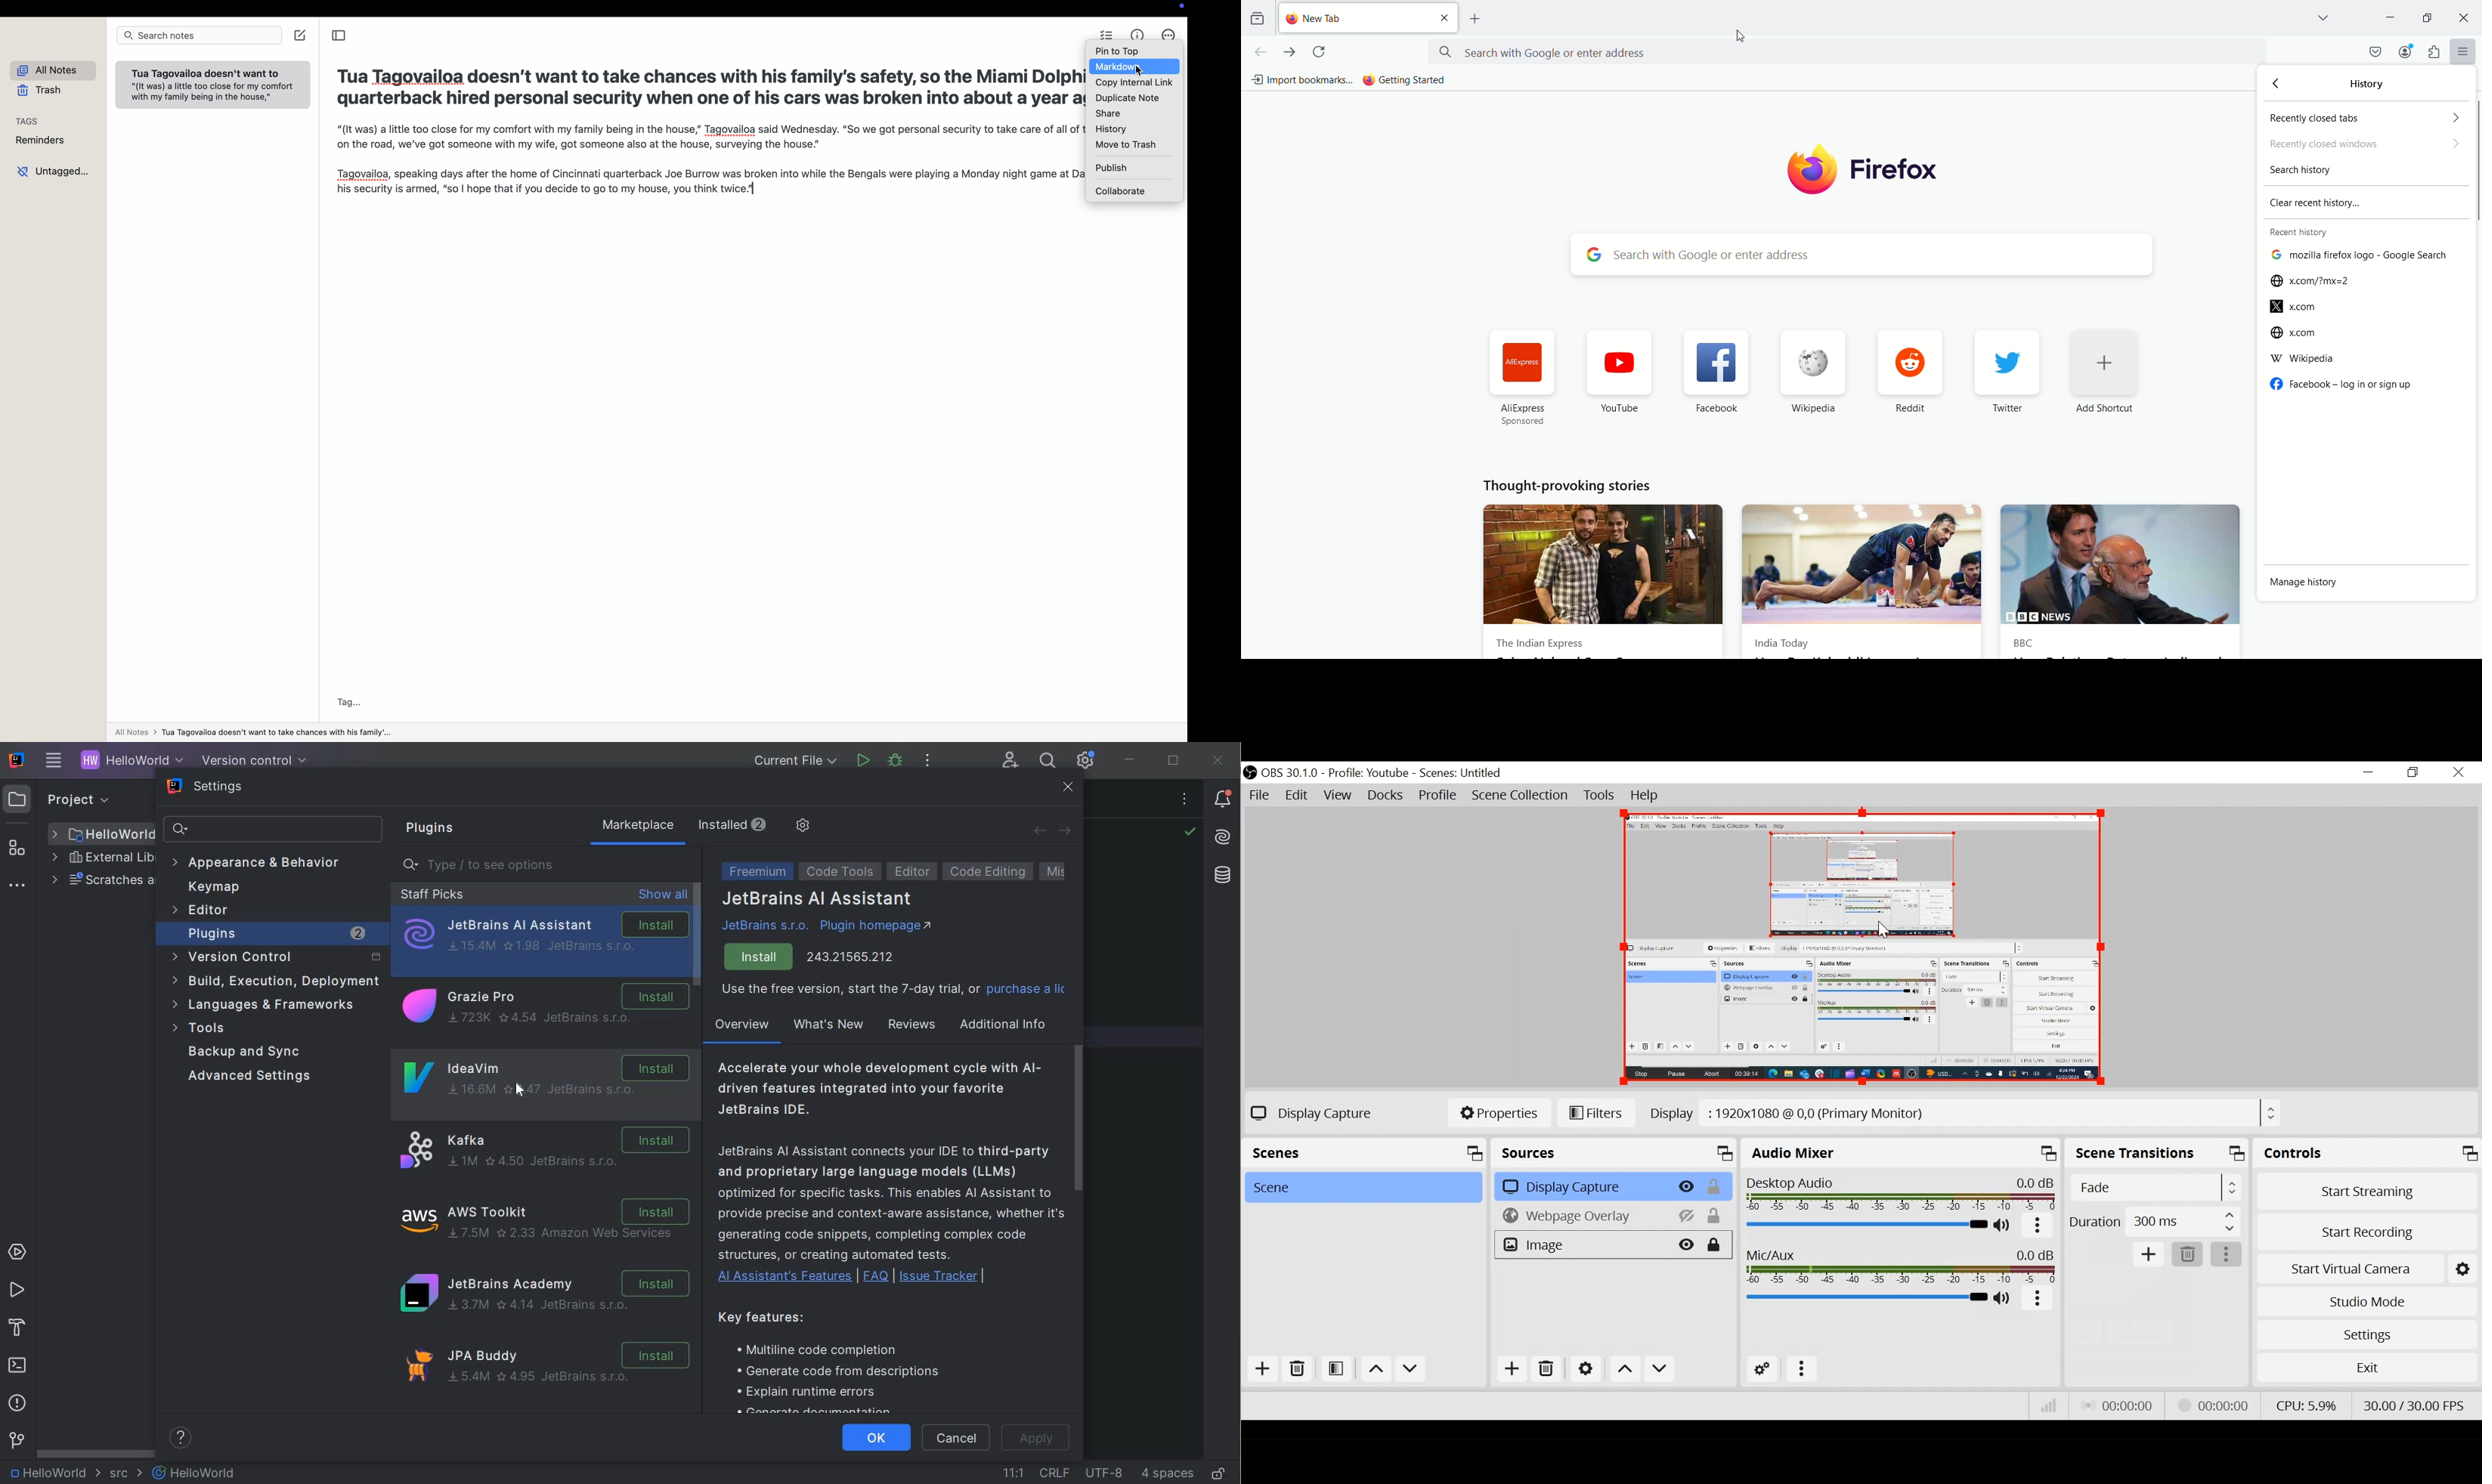  Describe the element at coordinates (1187, 801) in the screenshot. I see `RECENT FILES, TAB ACTIONS, AND MORE` at that location.